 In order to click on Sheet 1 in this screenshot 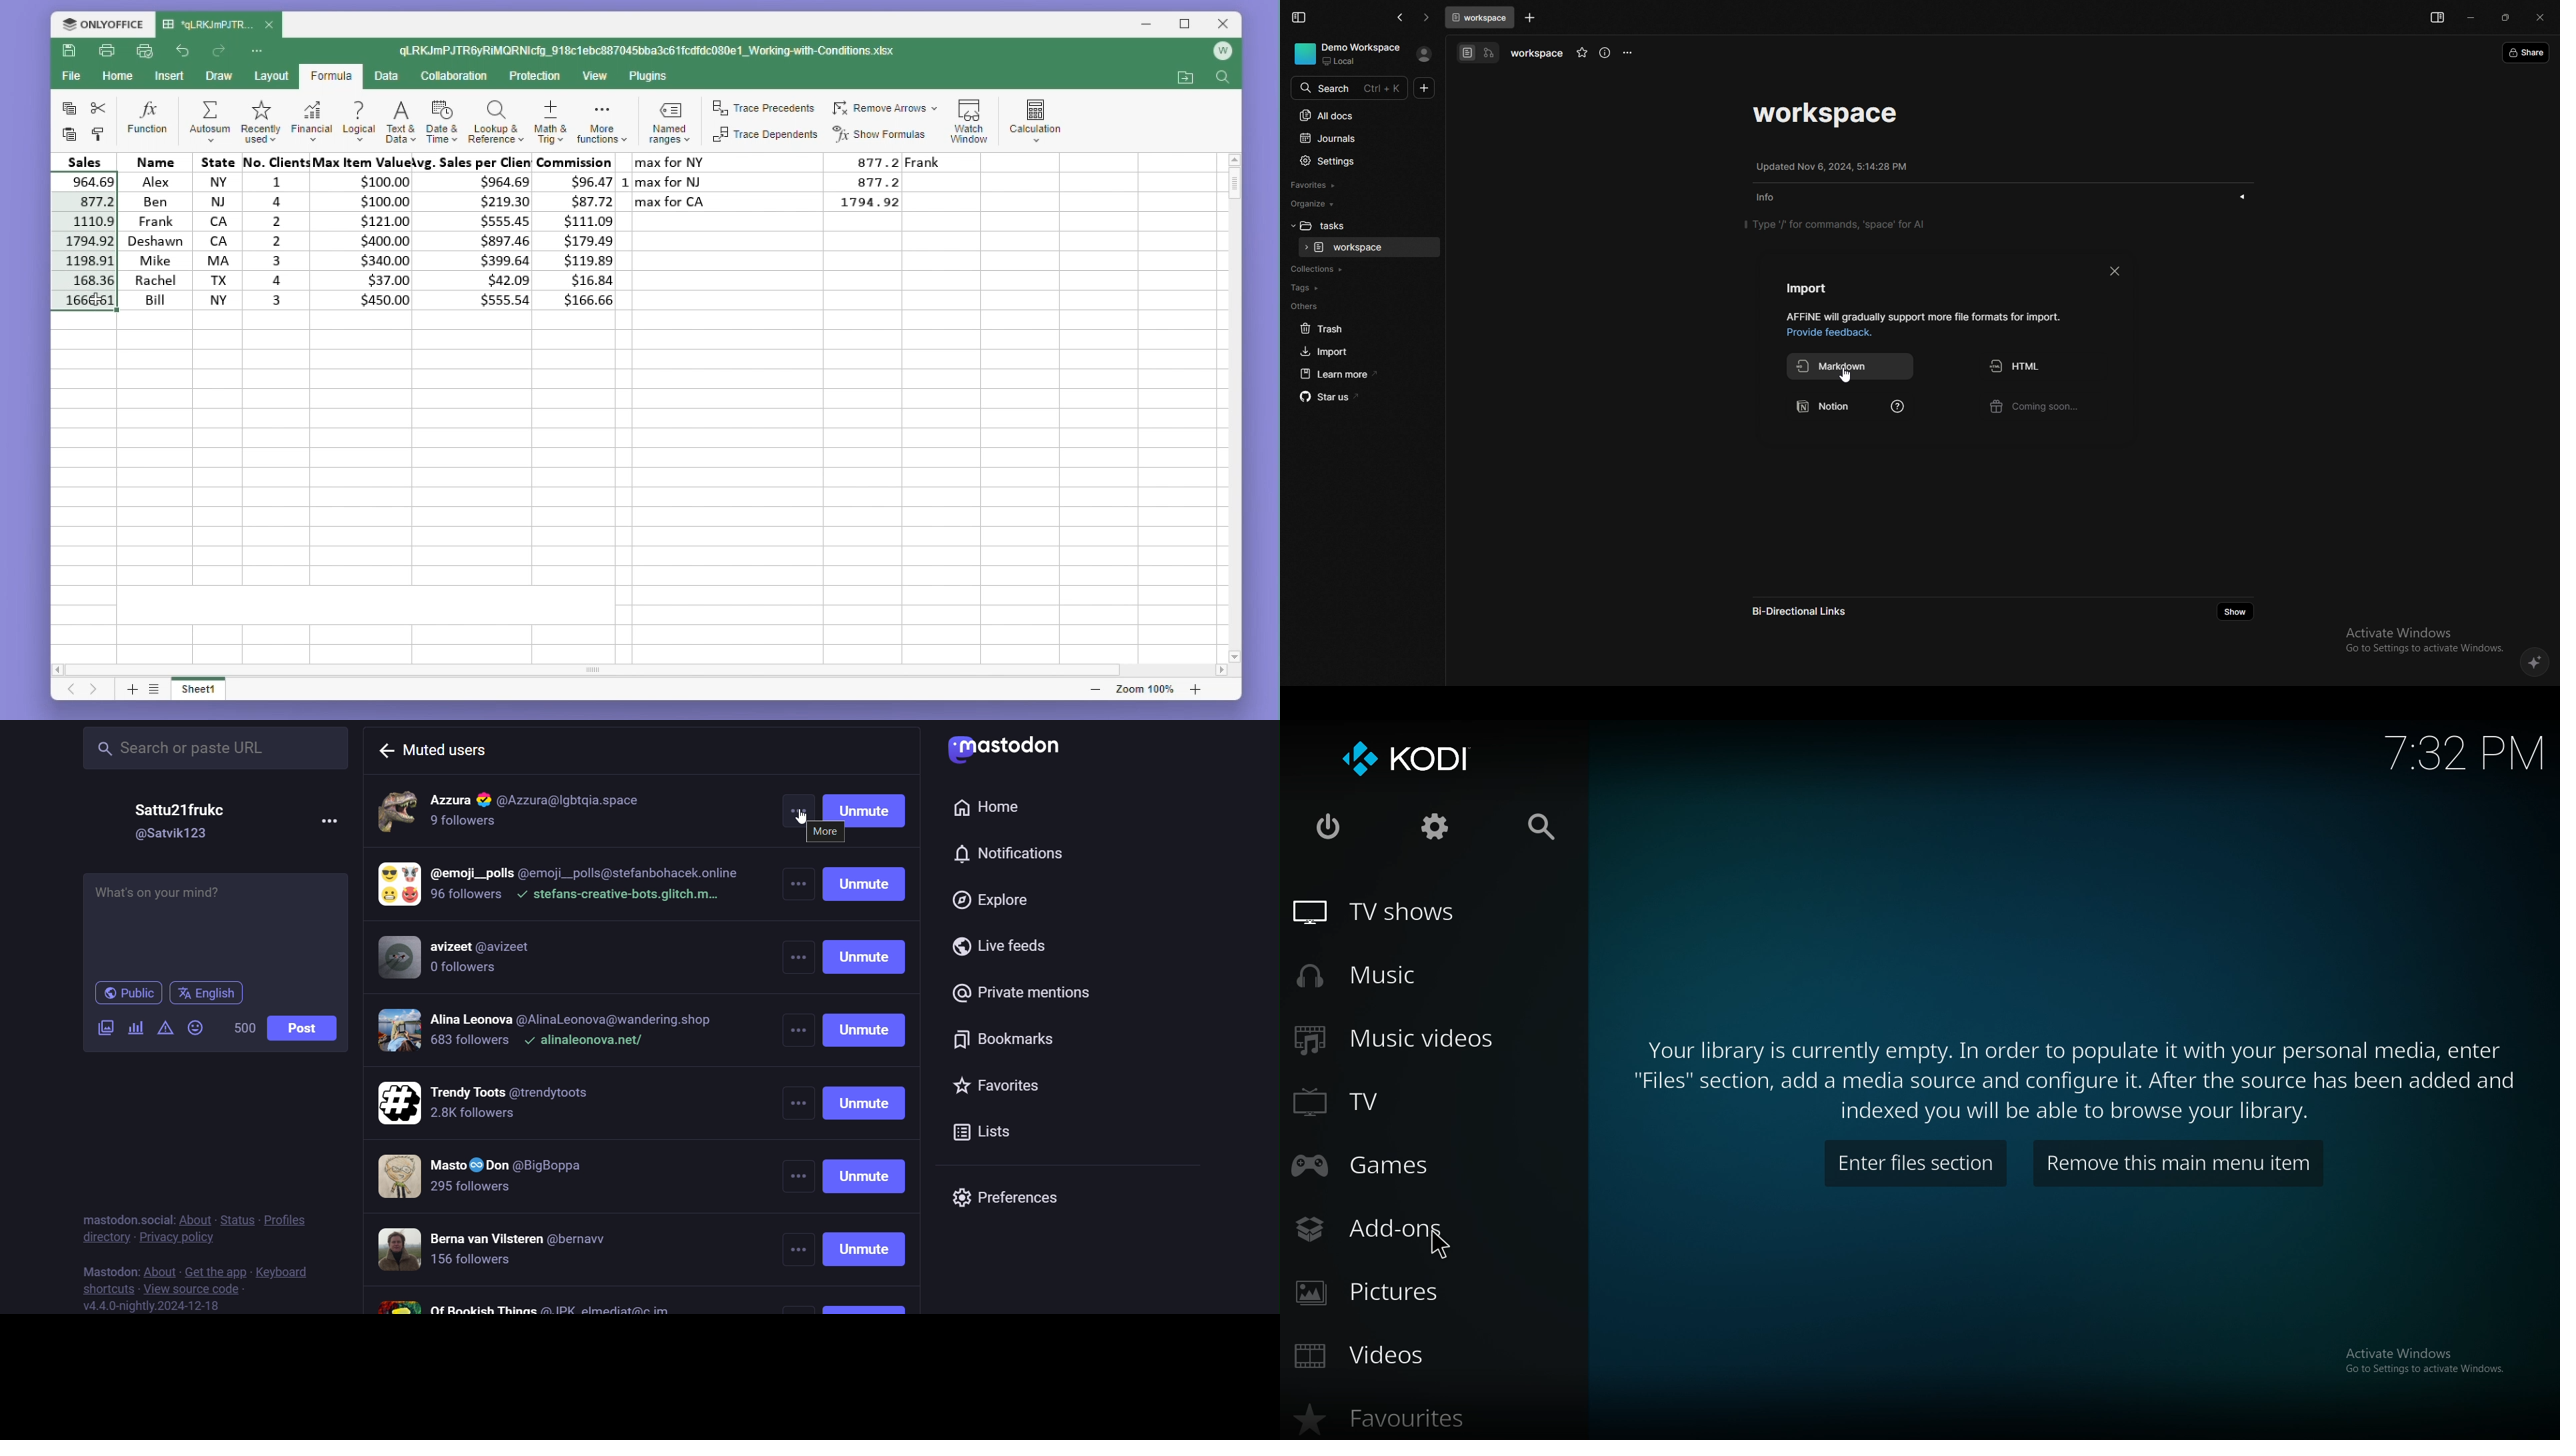, I will do `click(209, 692)`.